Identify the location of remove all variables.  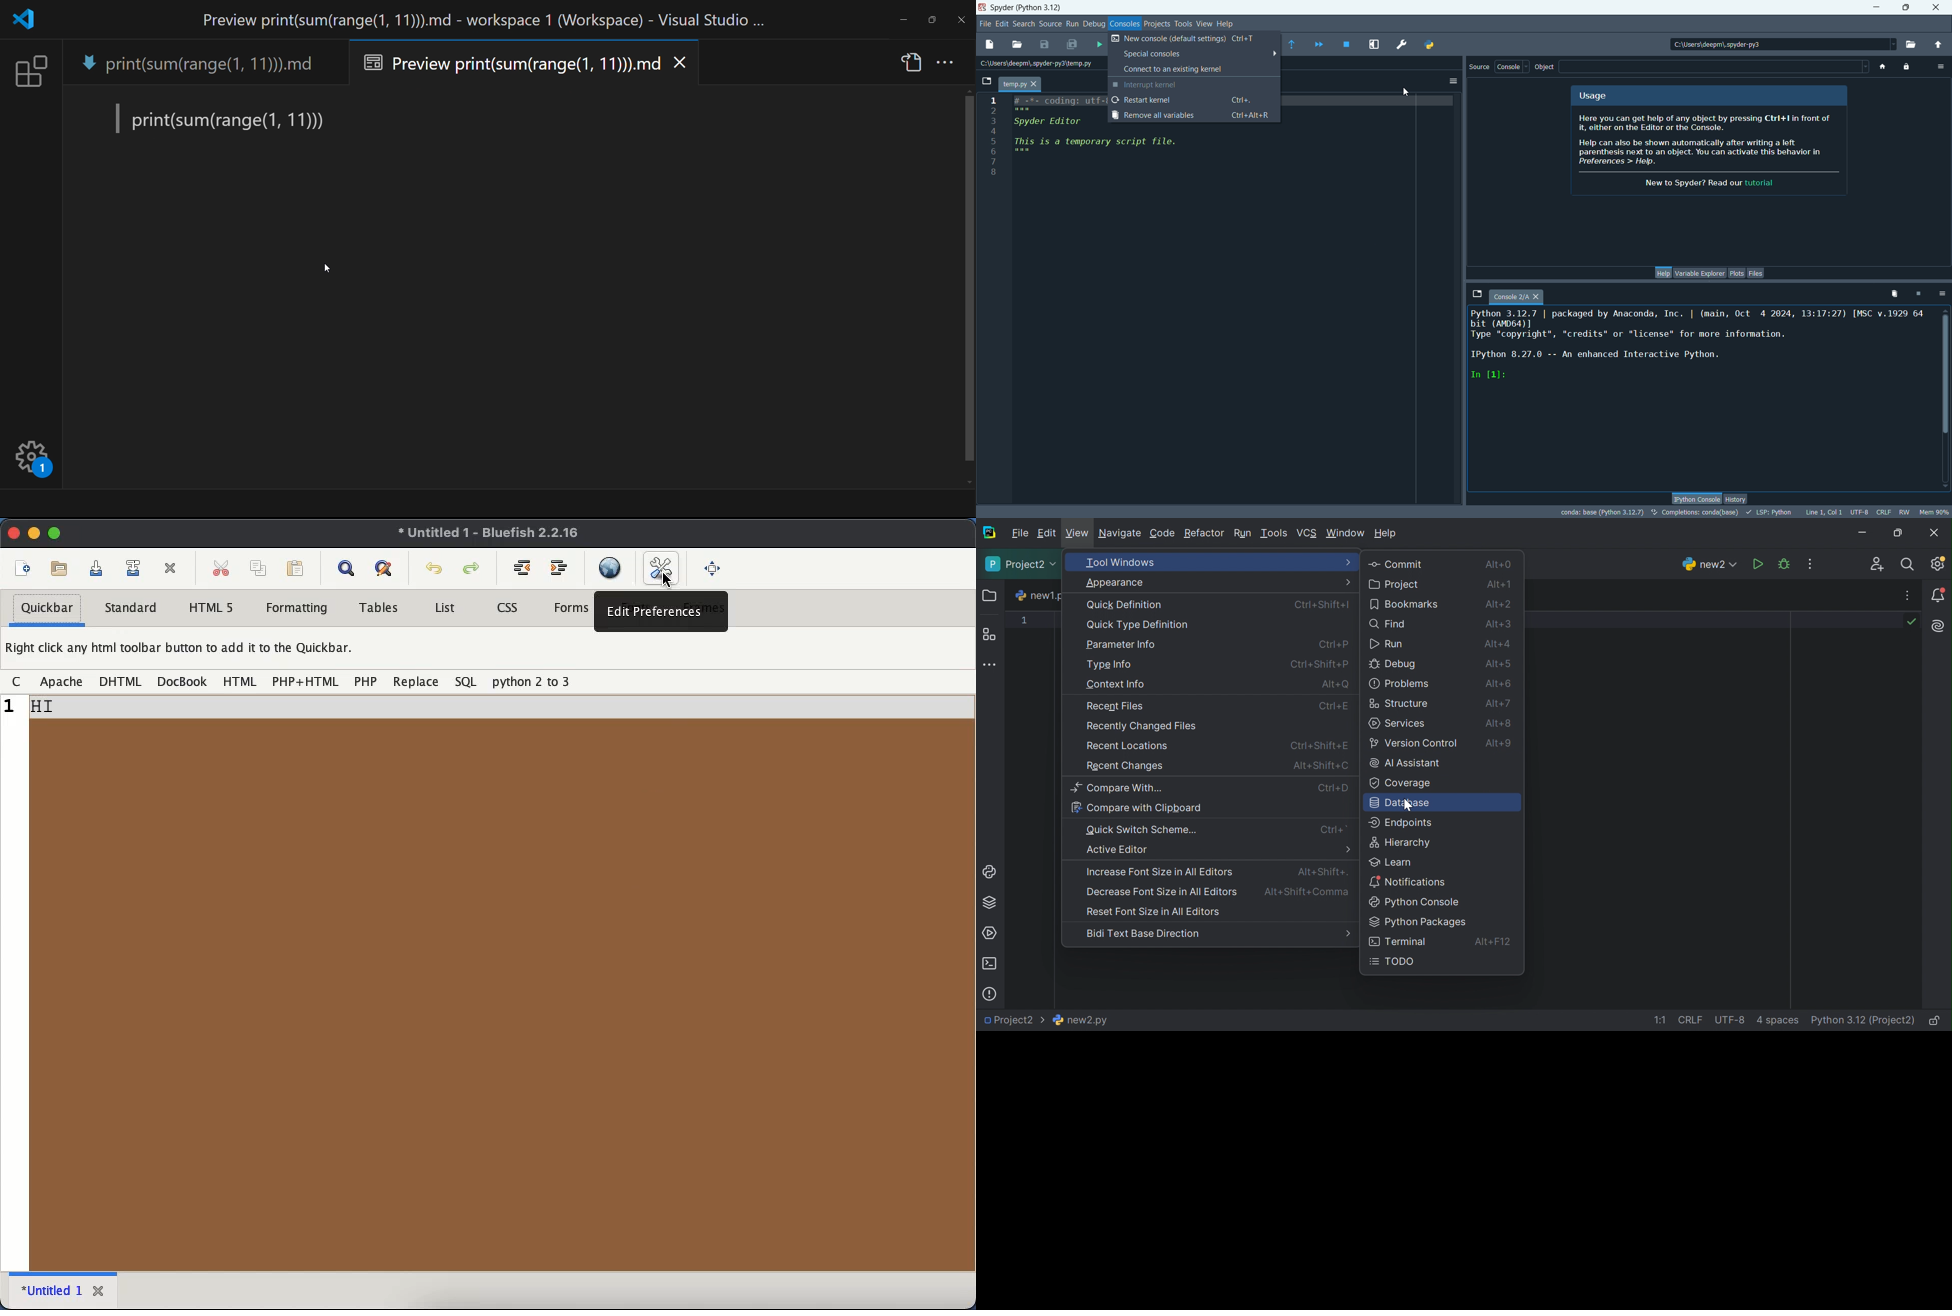
(1191, 114).